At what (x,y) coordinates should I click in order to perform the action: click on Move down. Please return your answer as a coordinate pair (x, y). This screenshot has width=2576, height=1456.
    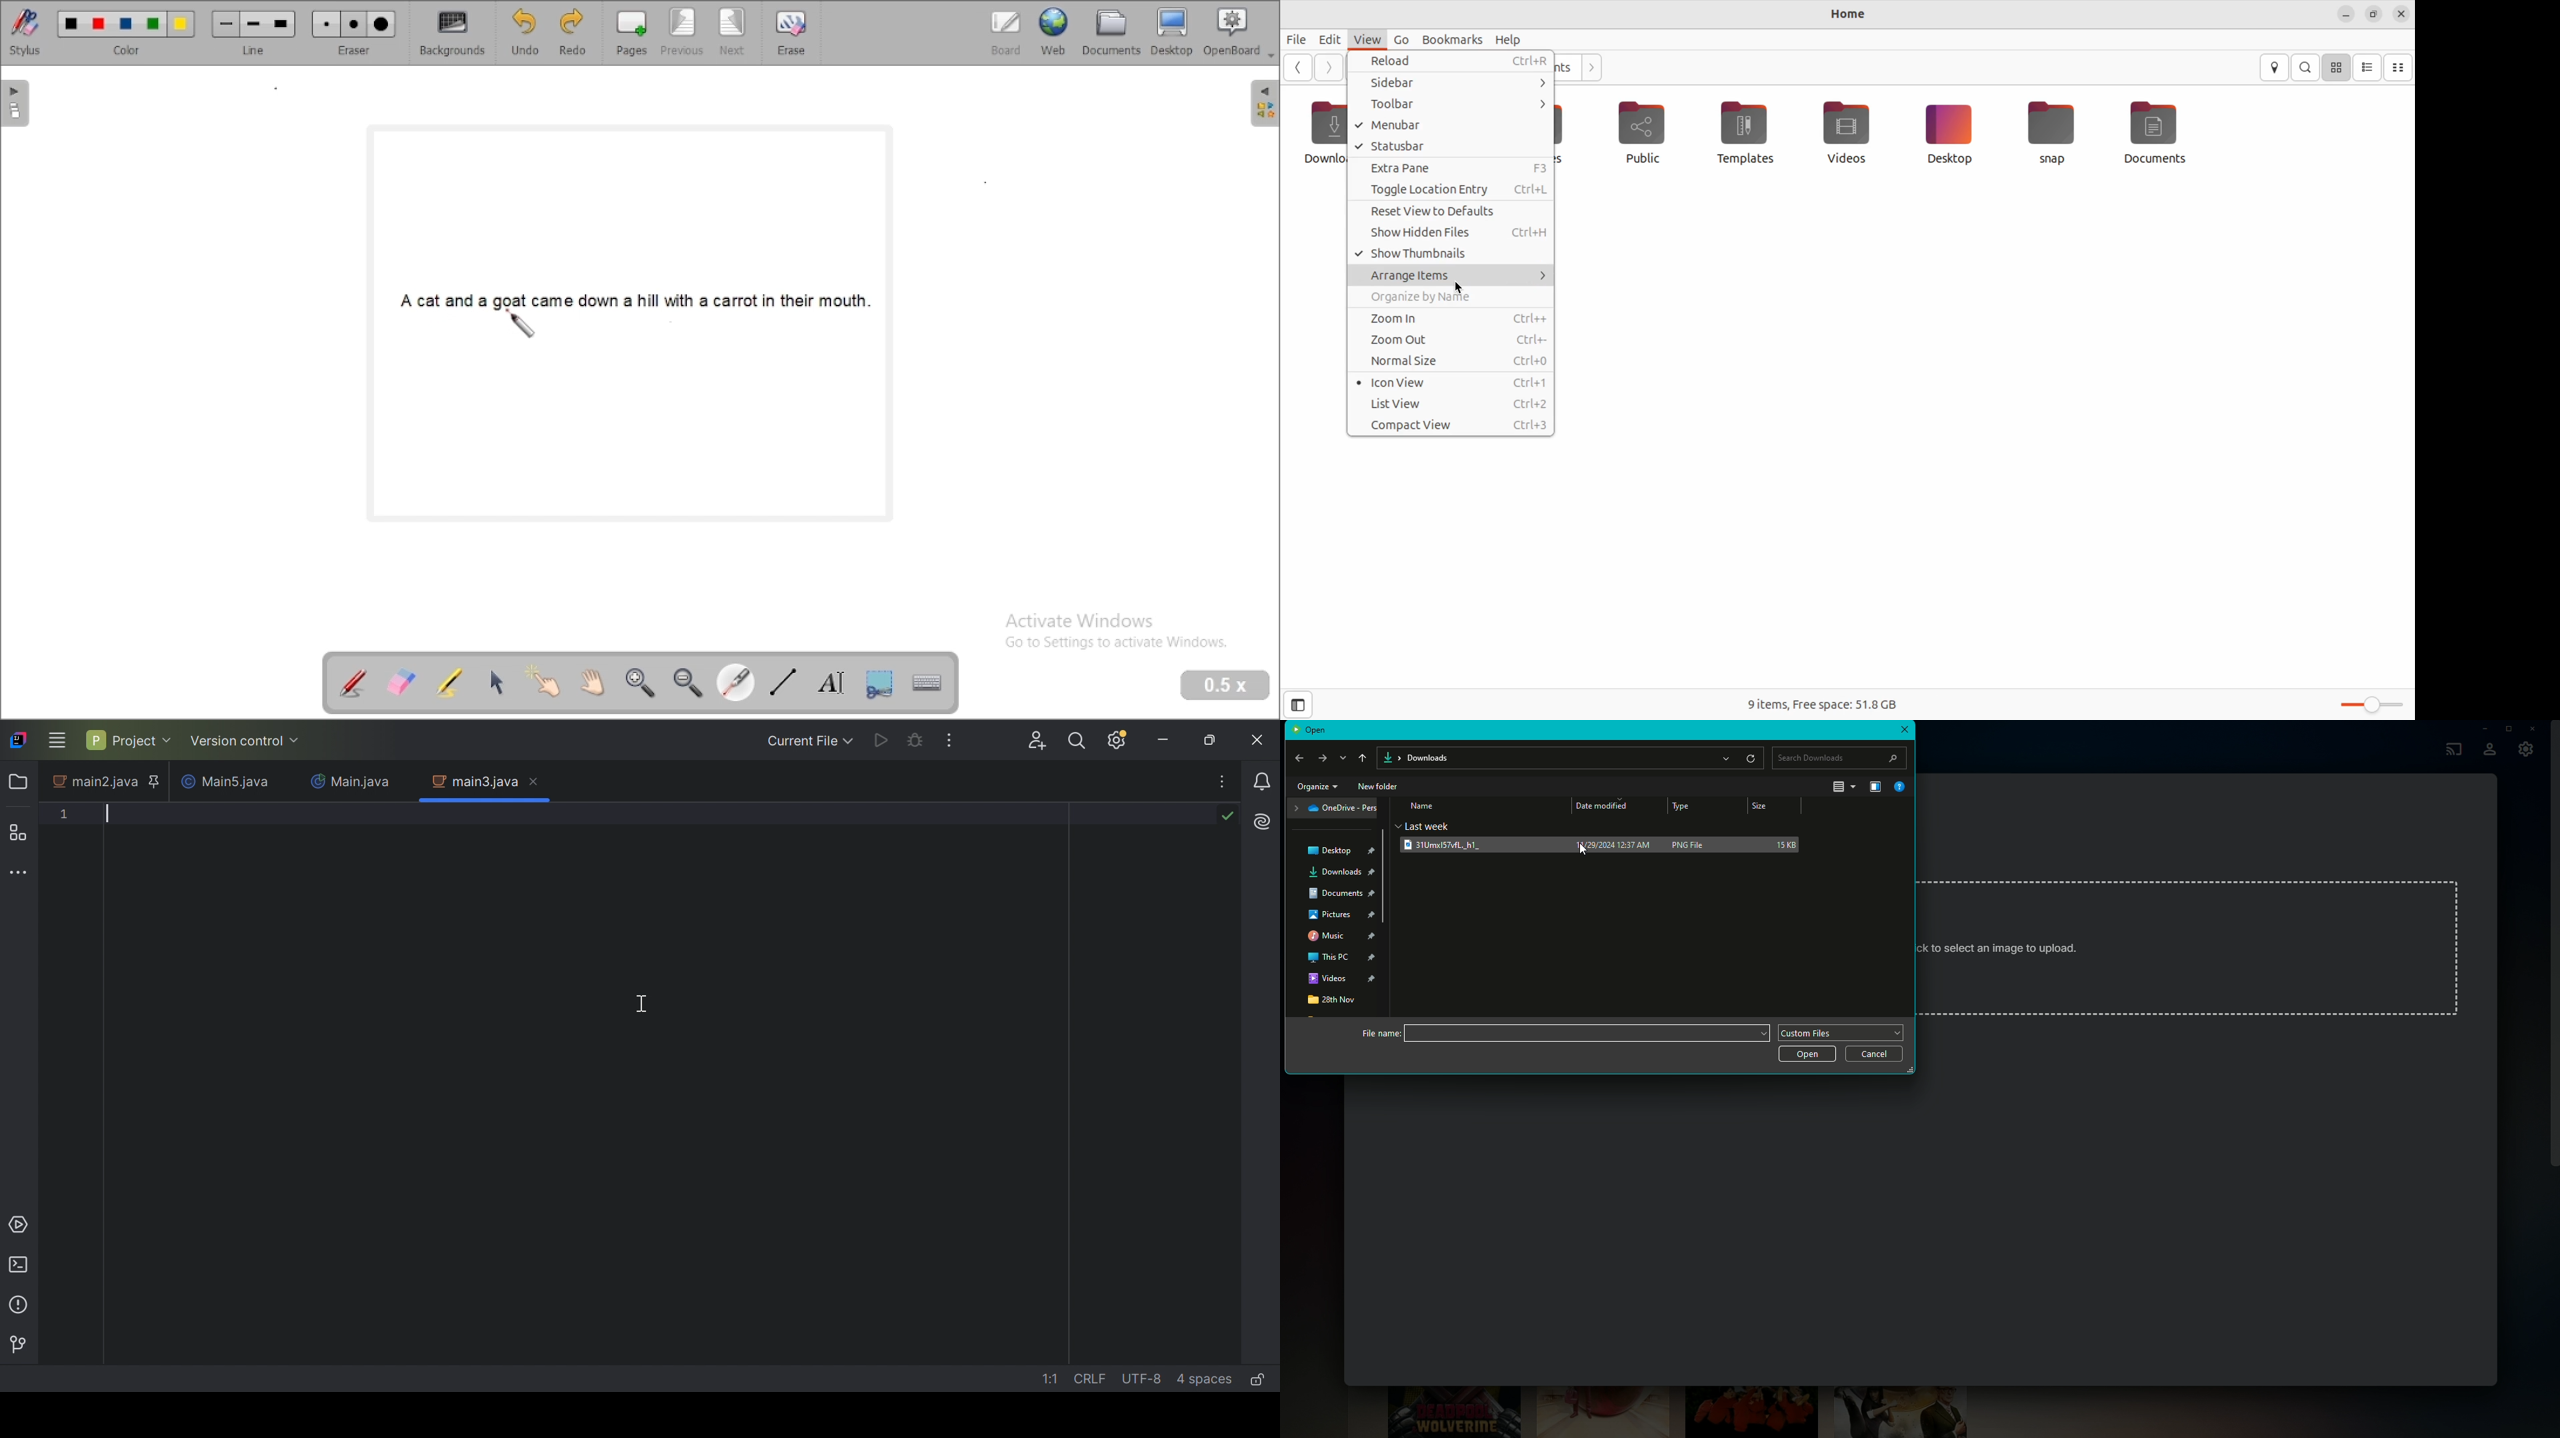
    Looking at the image, I should click on (1341, 757).